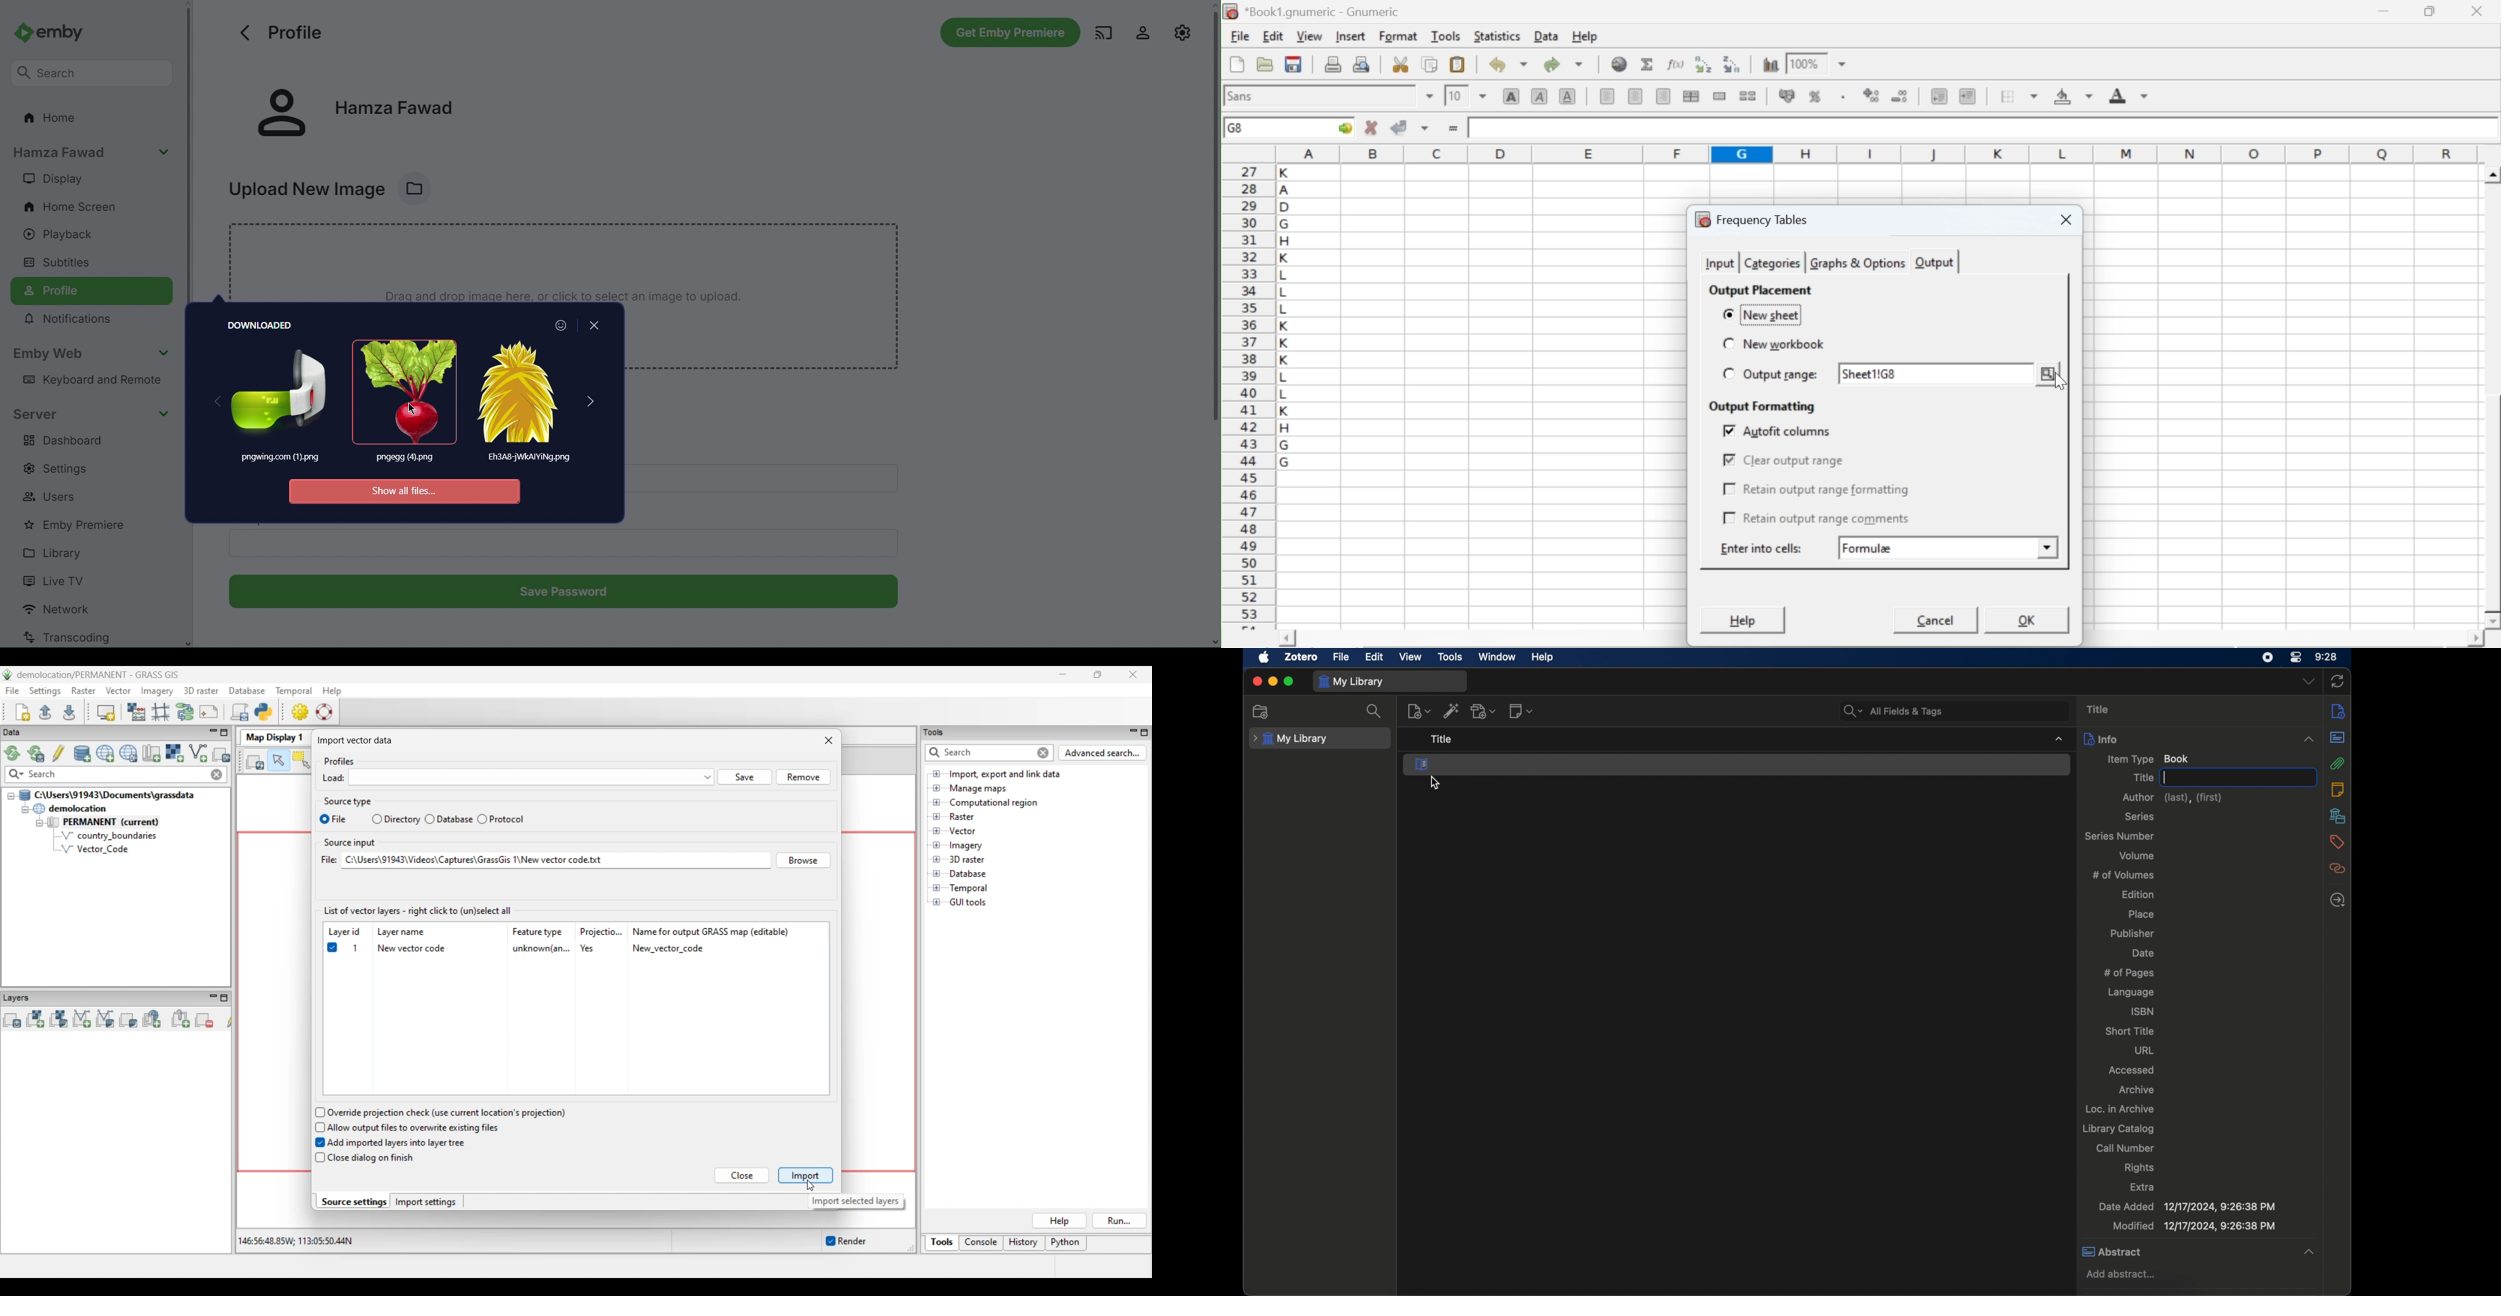 This screenshot has height=1316, width=2520. Describe the element at coordinates (1747, 95) in the screenshot. I see `split merged ranges of cells` at that location.